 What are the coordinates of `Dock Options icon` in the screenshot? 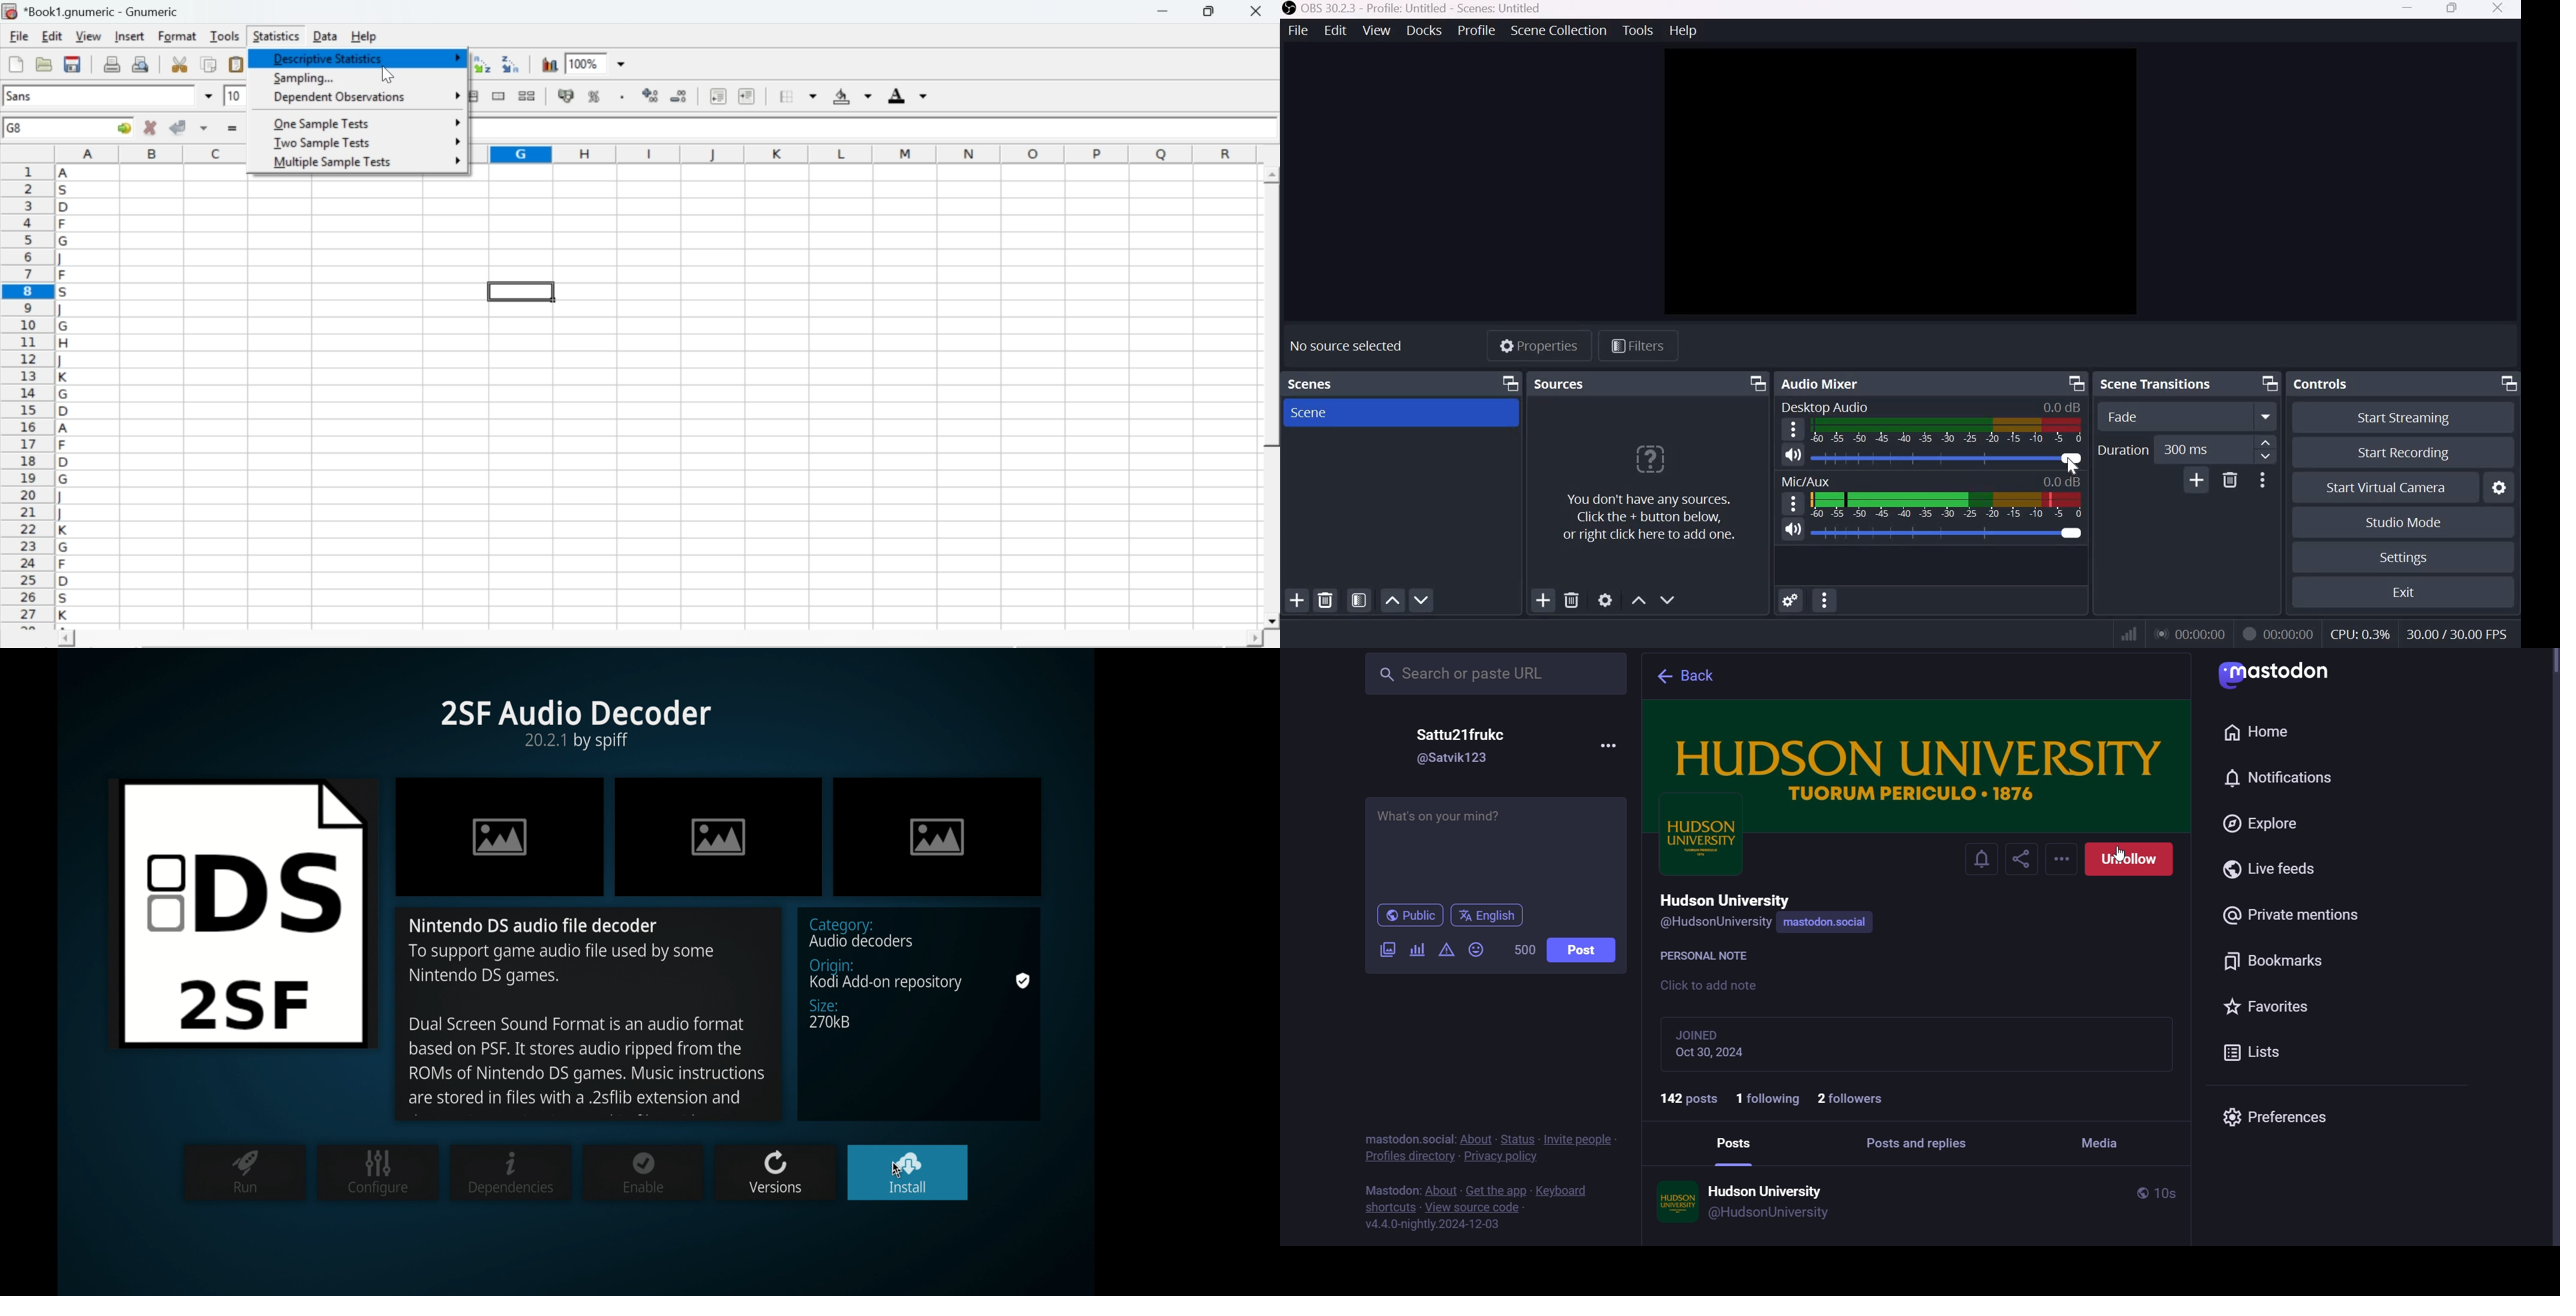 It's located at (1754, 383).